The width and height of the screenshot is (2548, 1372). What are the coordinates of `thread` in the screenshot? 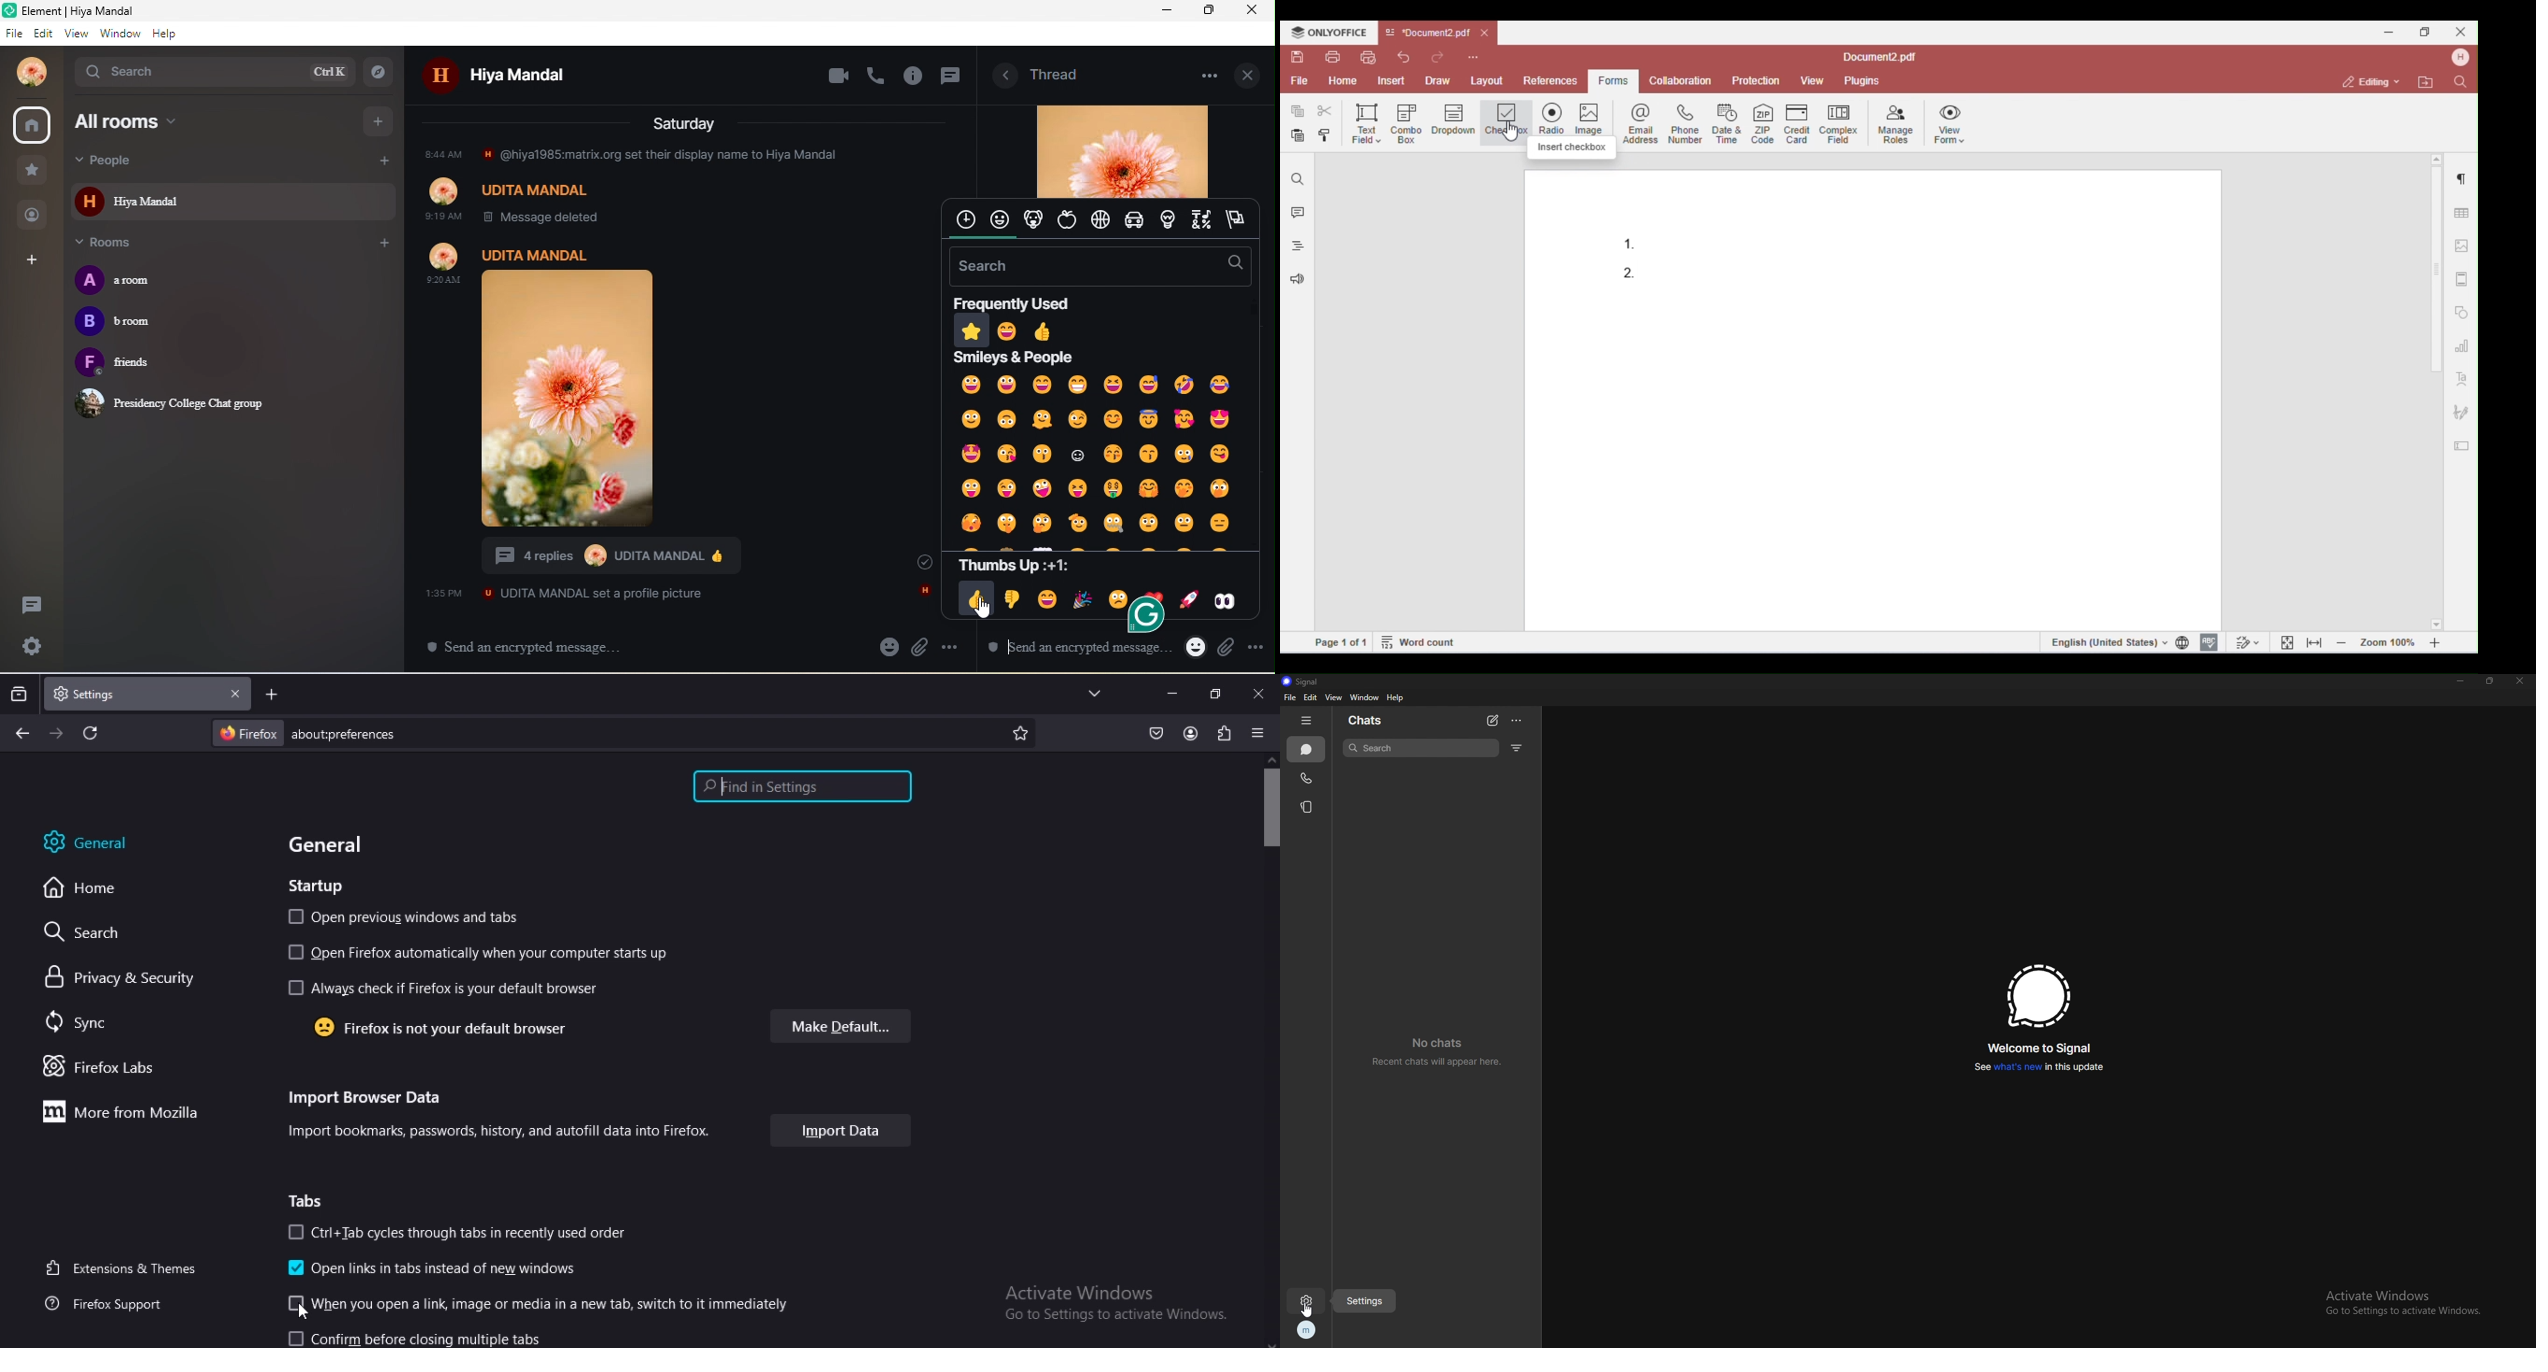 It's located at (1056, 73).